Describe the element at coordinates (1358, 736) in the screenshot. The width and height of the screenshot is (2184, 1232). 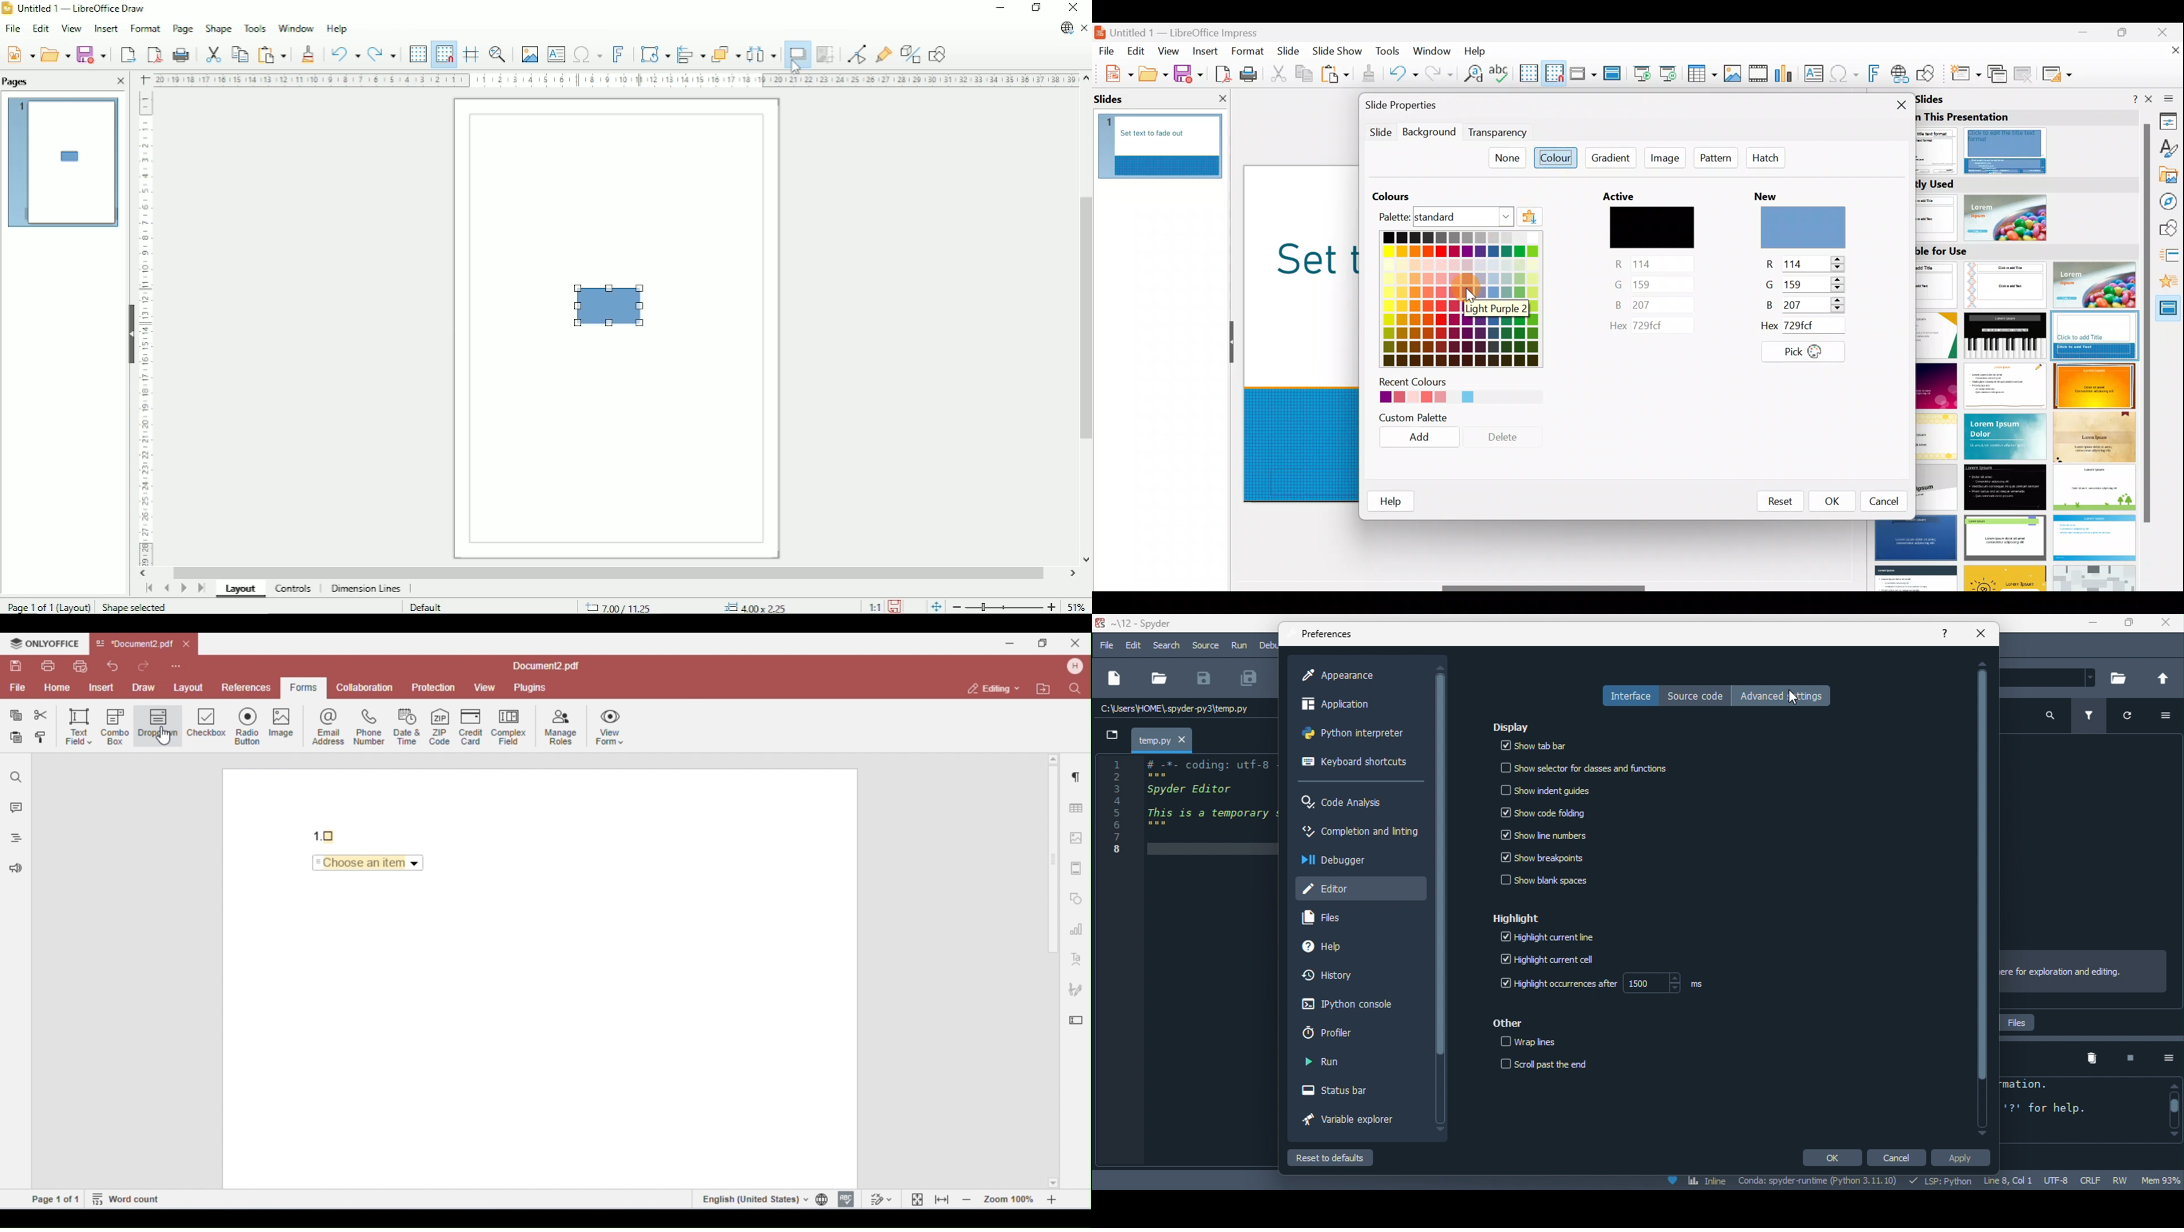
I see `python interpreter` at that location.